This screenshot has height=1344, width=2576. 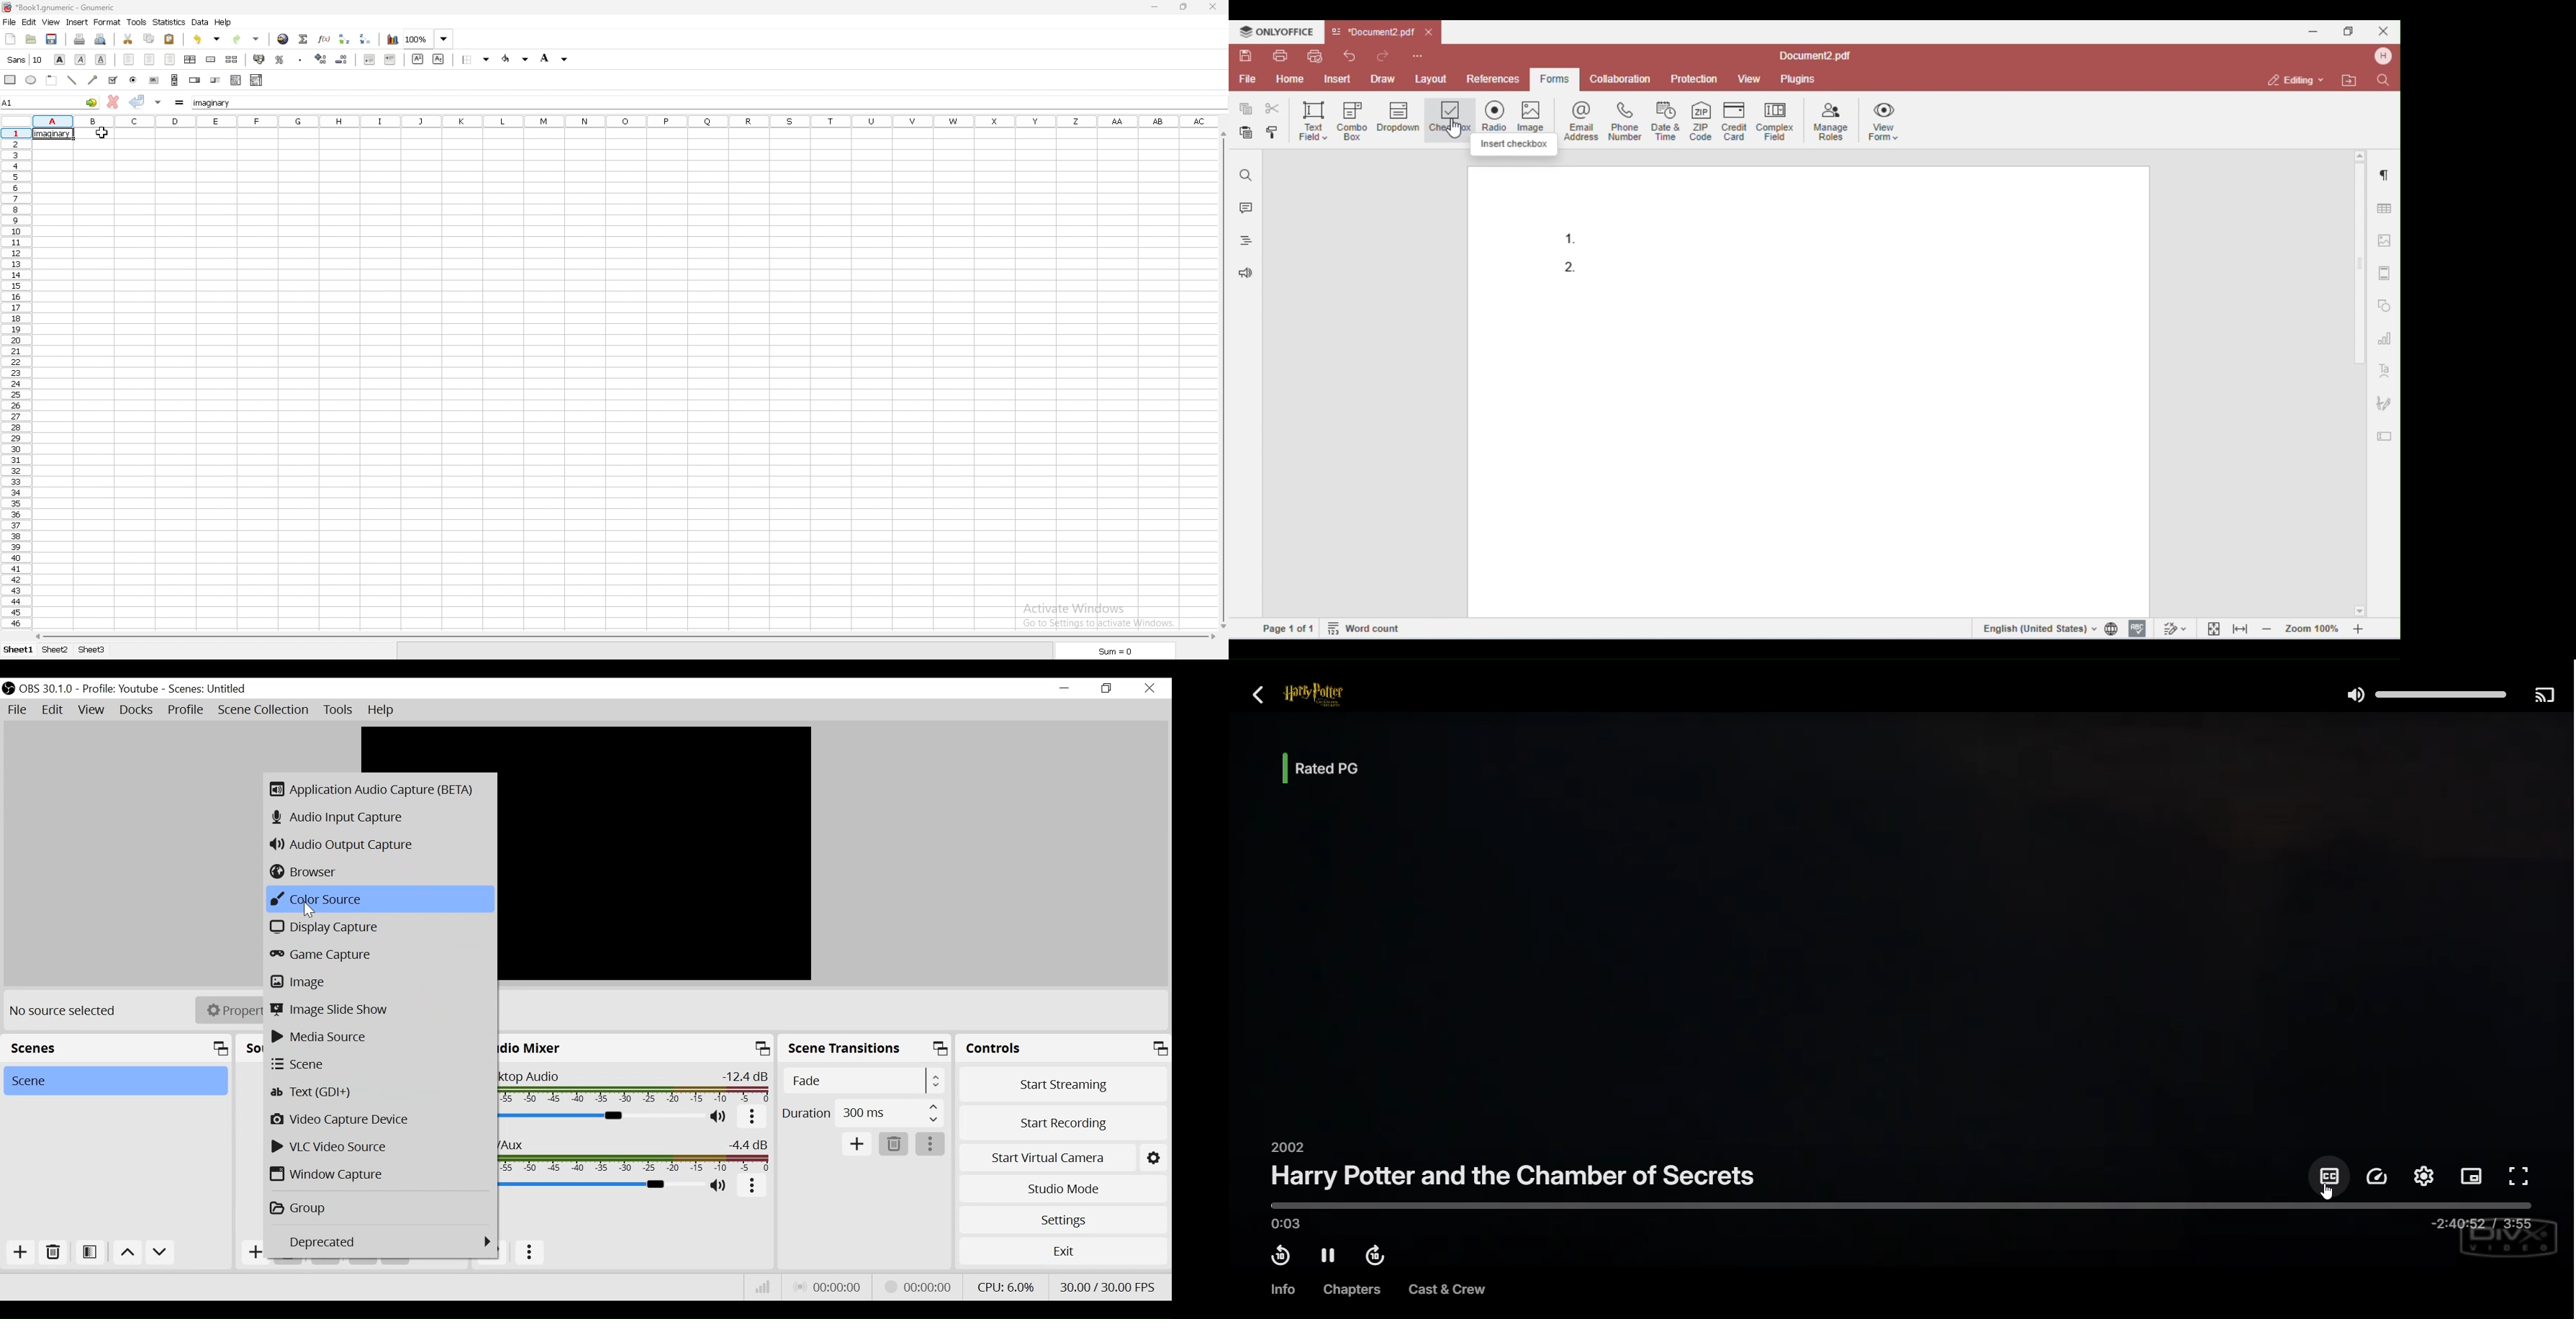 I want to click on Exit, so click(x=1063, y=1254).